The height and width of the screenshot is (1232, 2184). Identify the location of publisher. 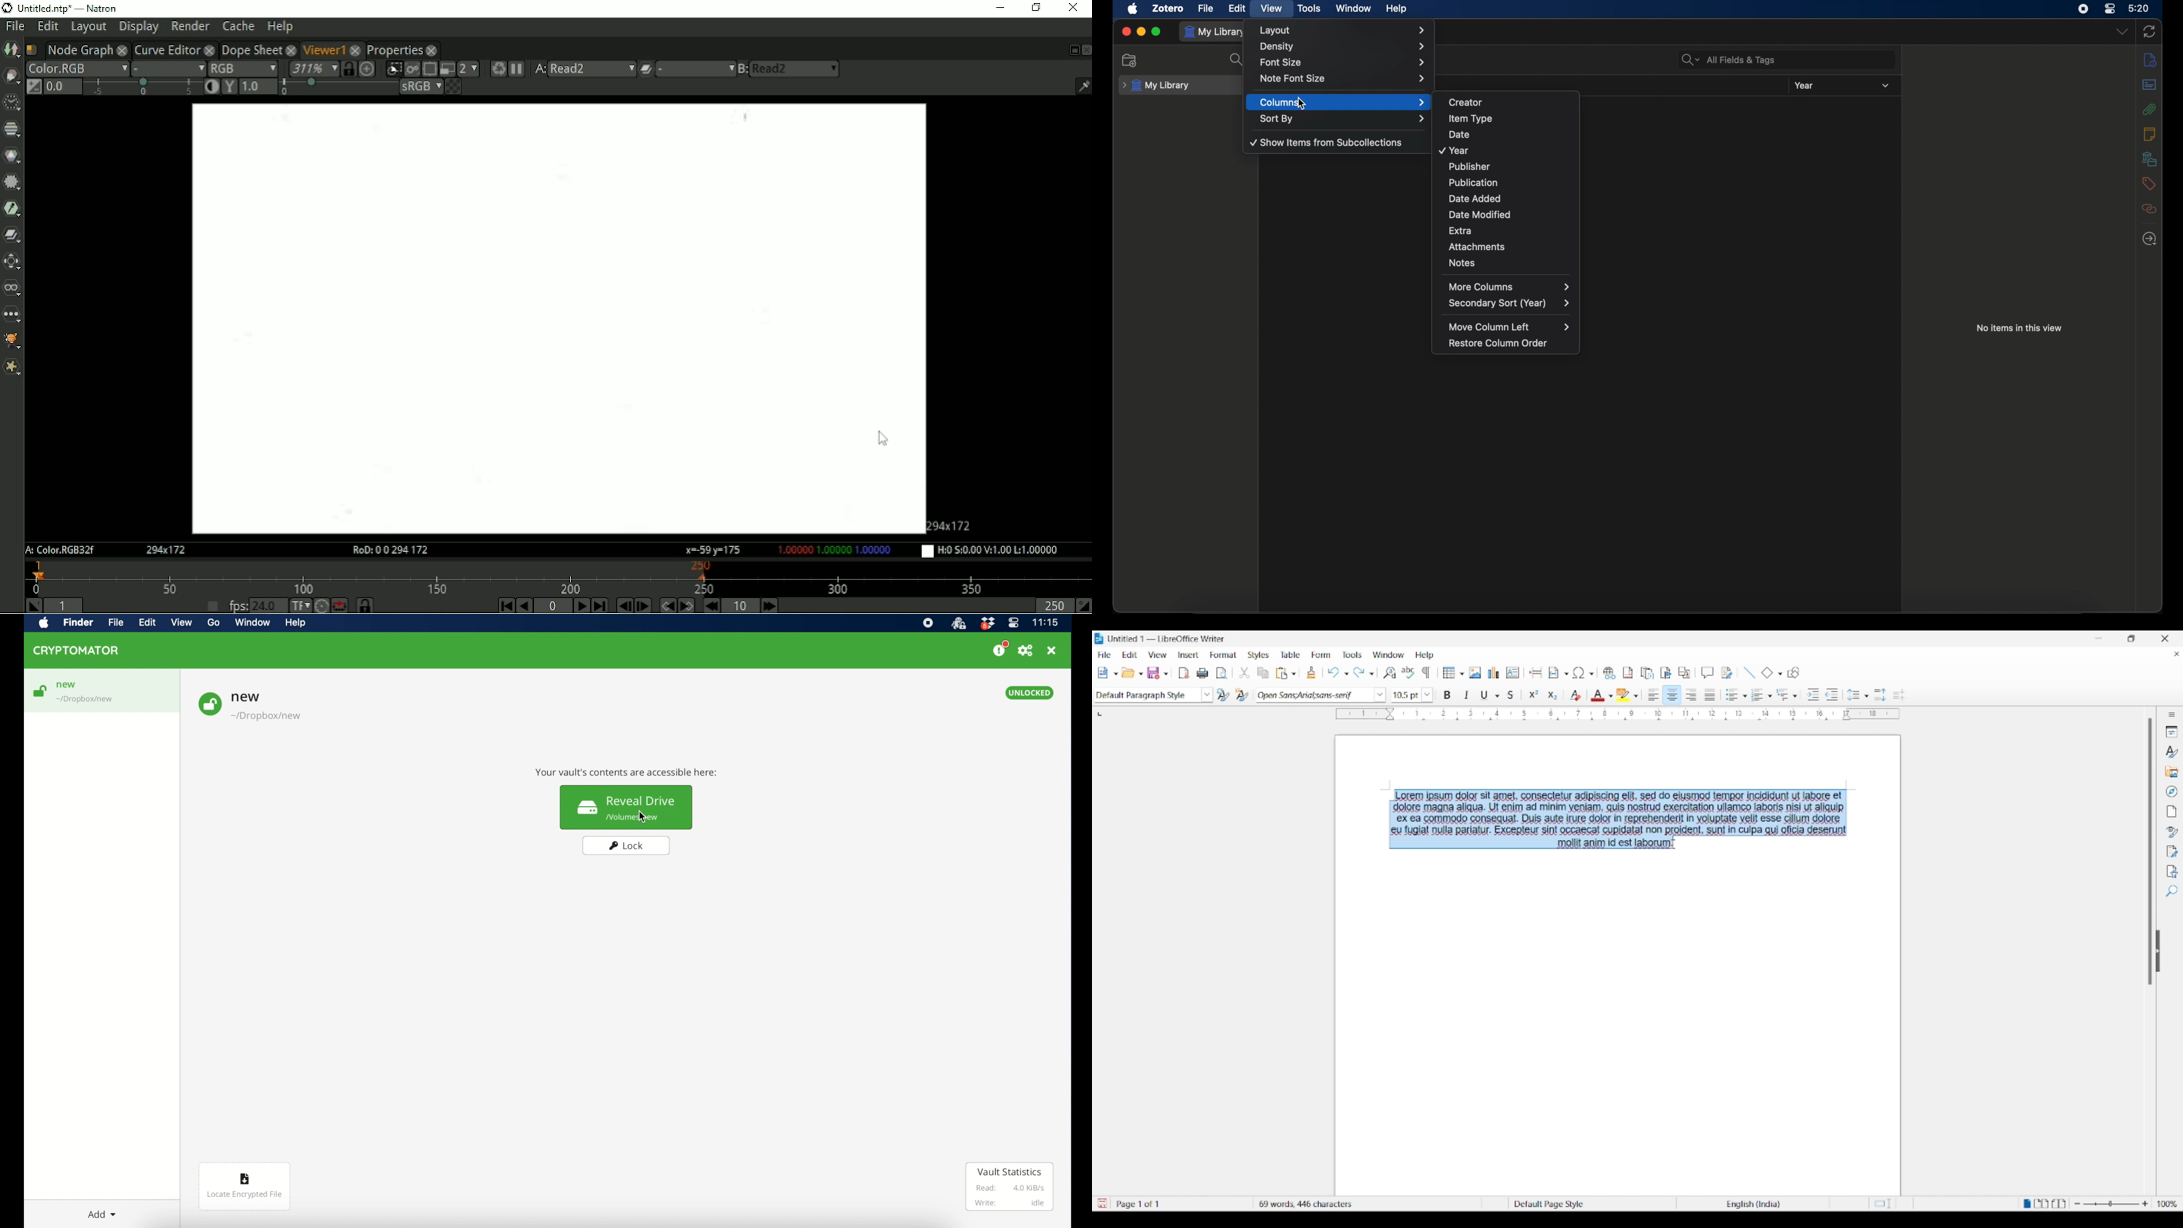
(1509, 166).